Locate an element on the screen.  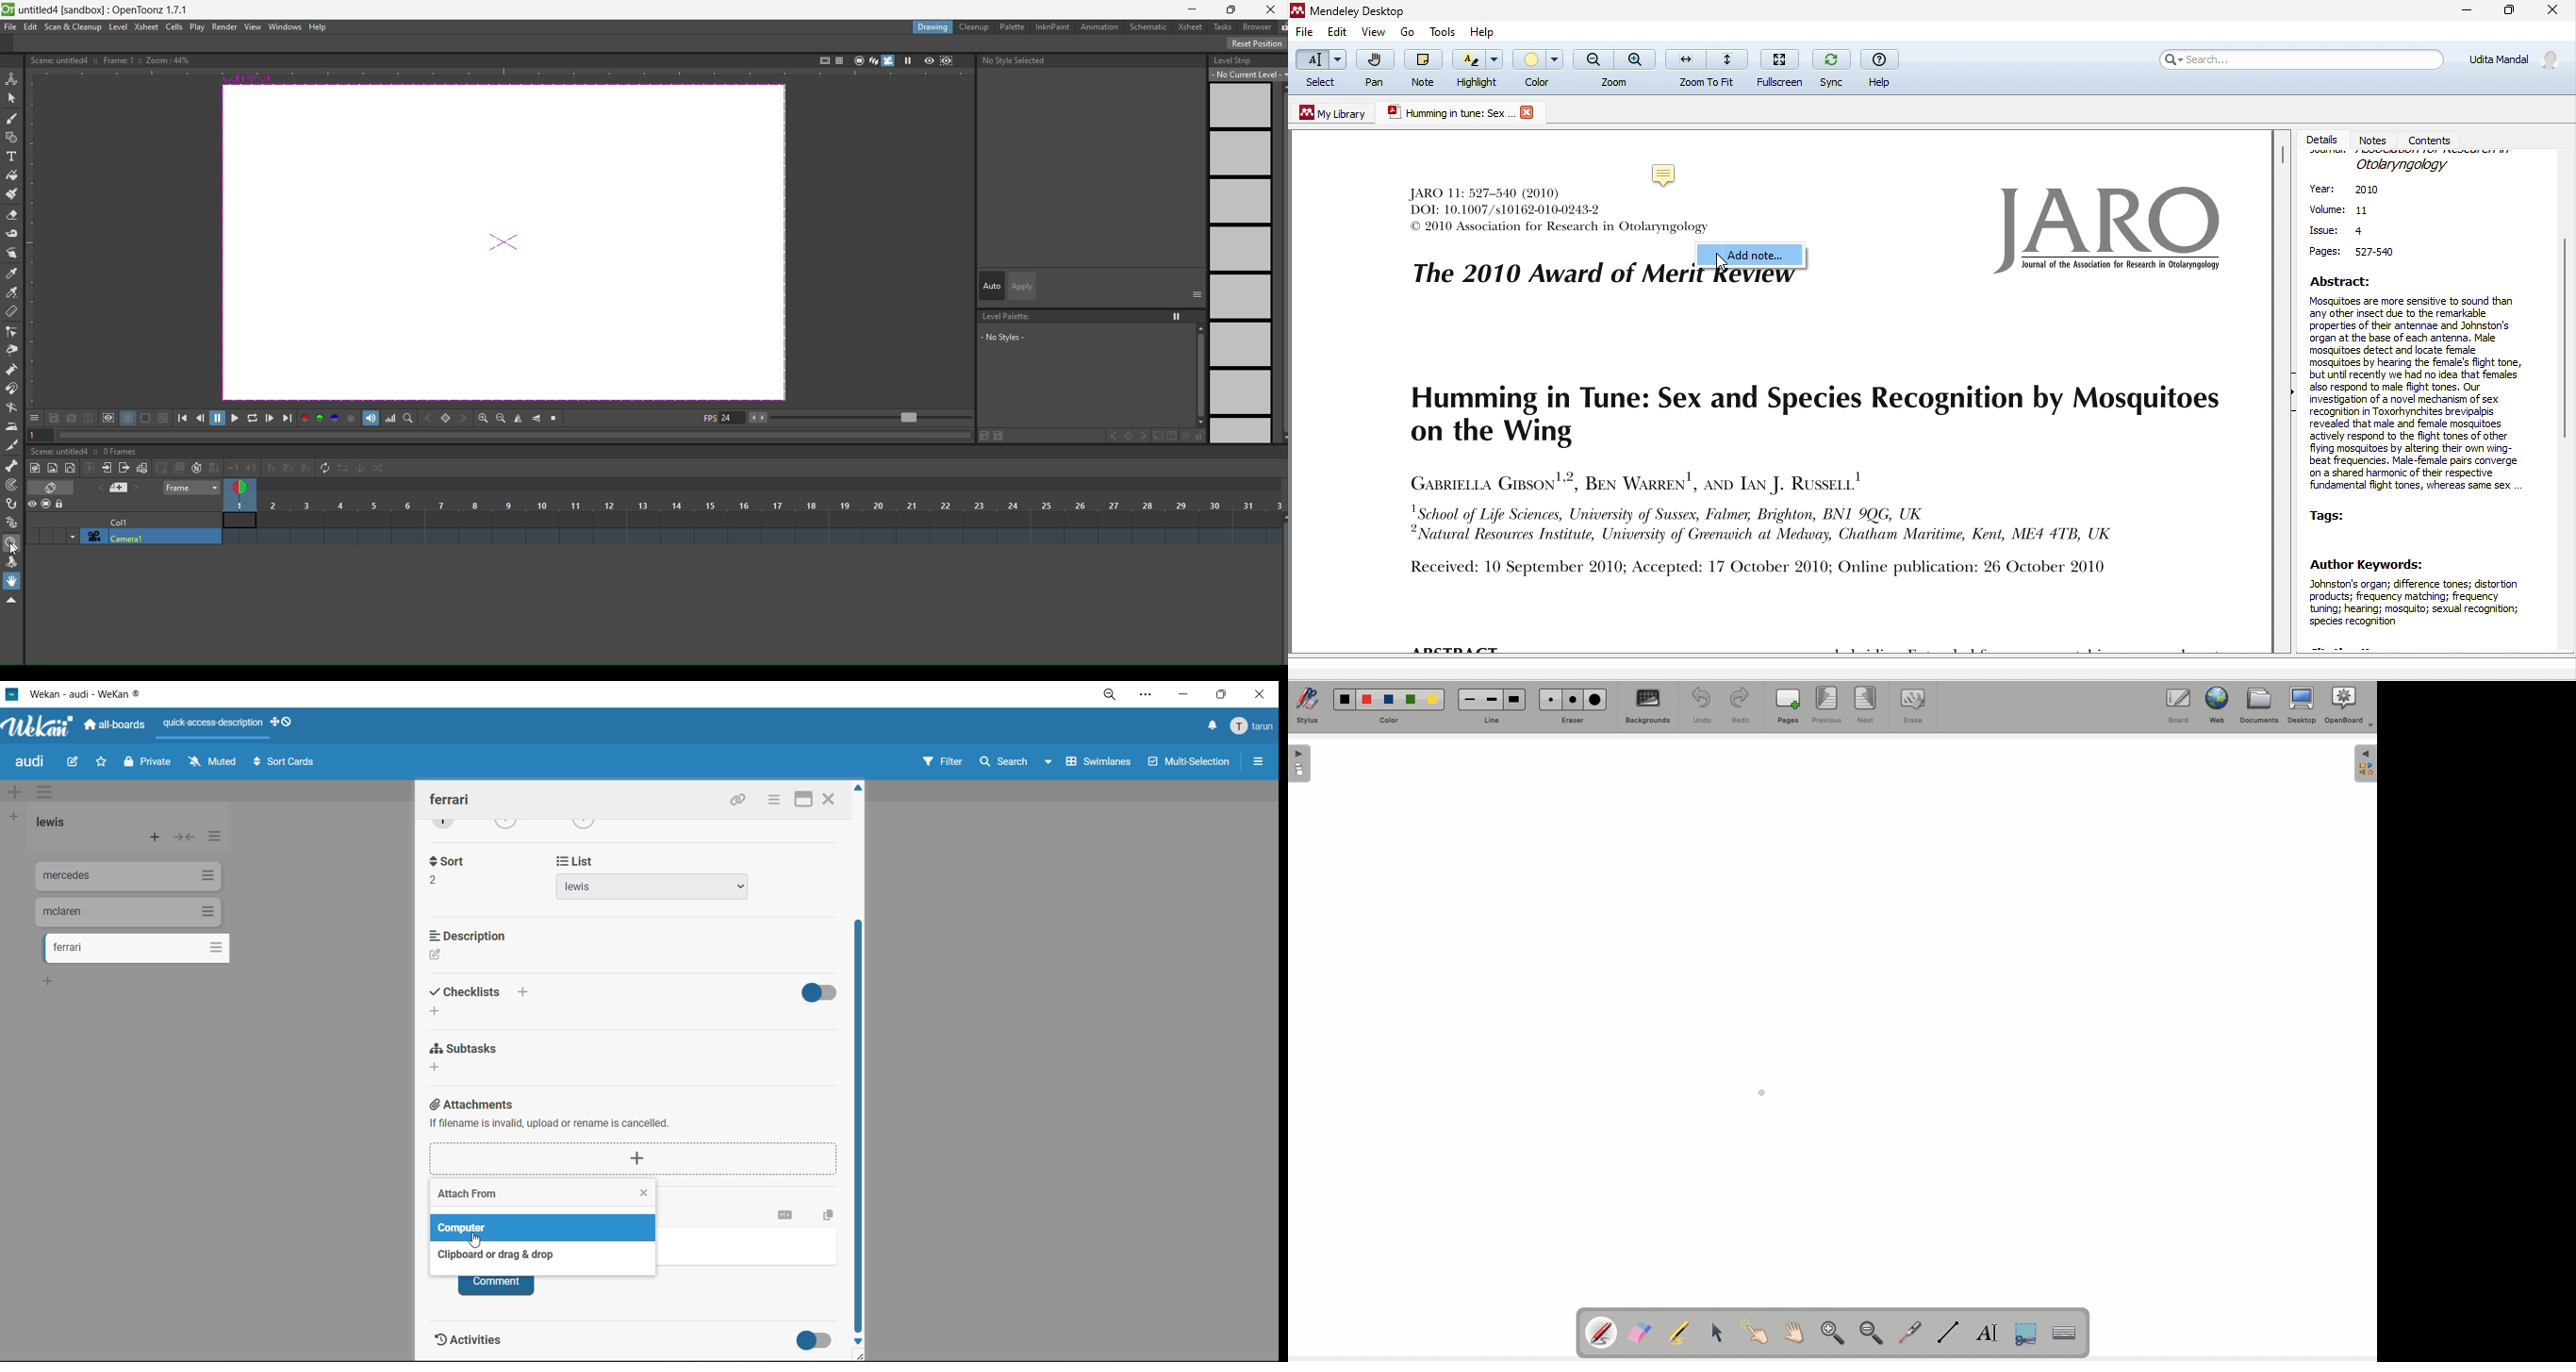
account is located at coordinates (2512, 65).